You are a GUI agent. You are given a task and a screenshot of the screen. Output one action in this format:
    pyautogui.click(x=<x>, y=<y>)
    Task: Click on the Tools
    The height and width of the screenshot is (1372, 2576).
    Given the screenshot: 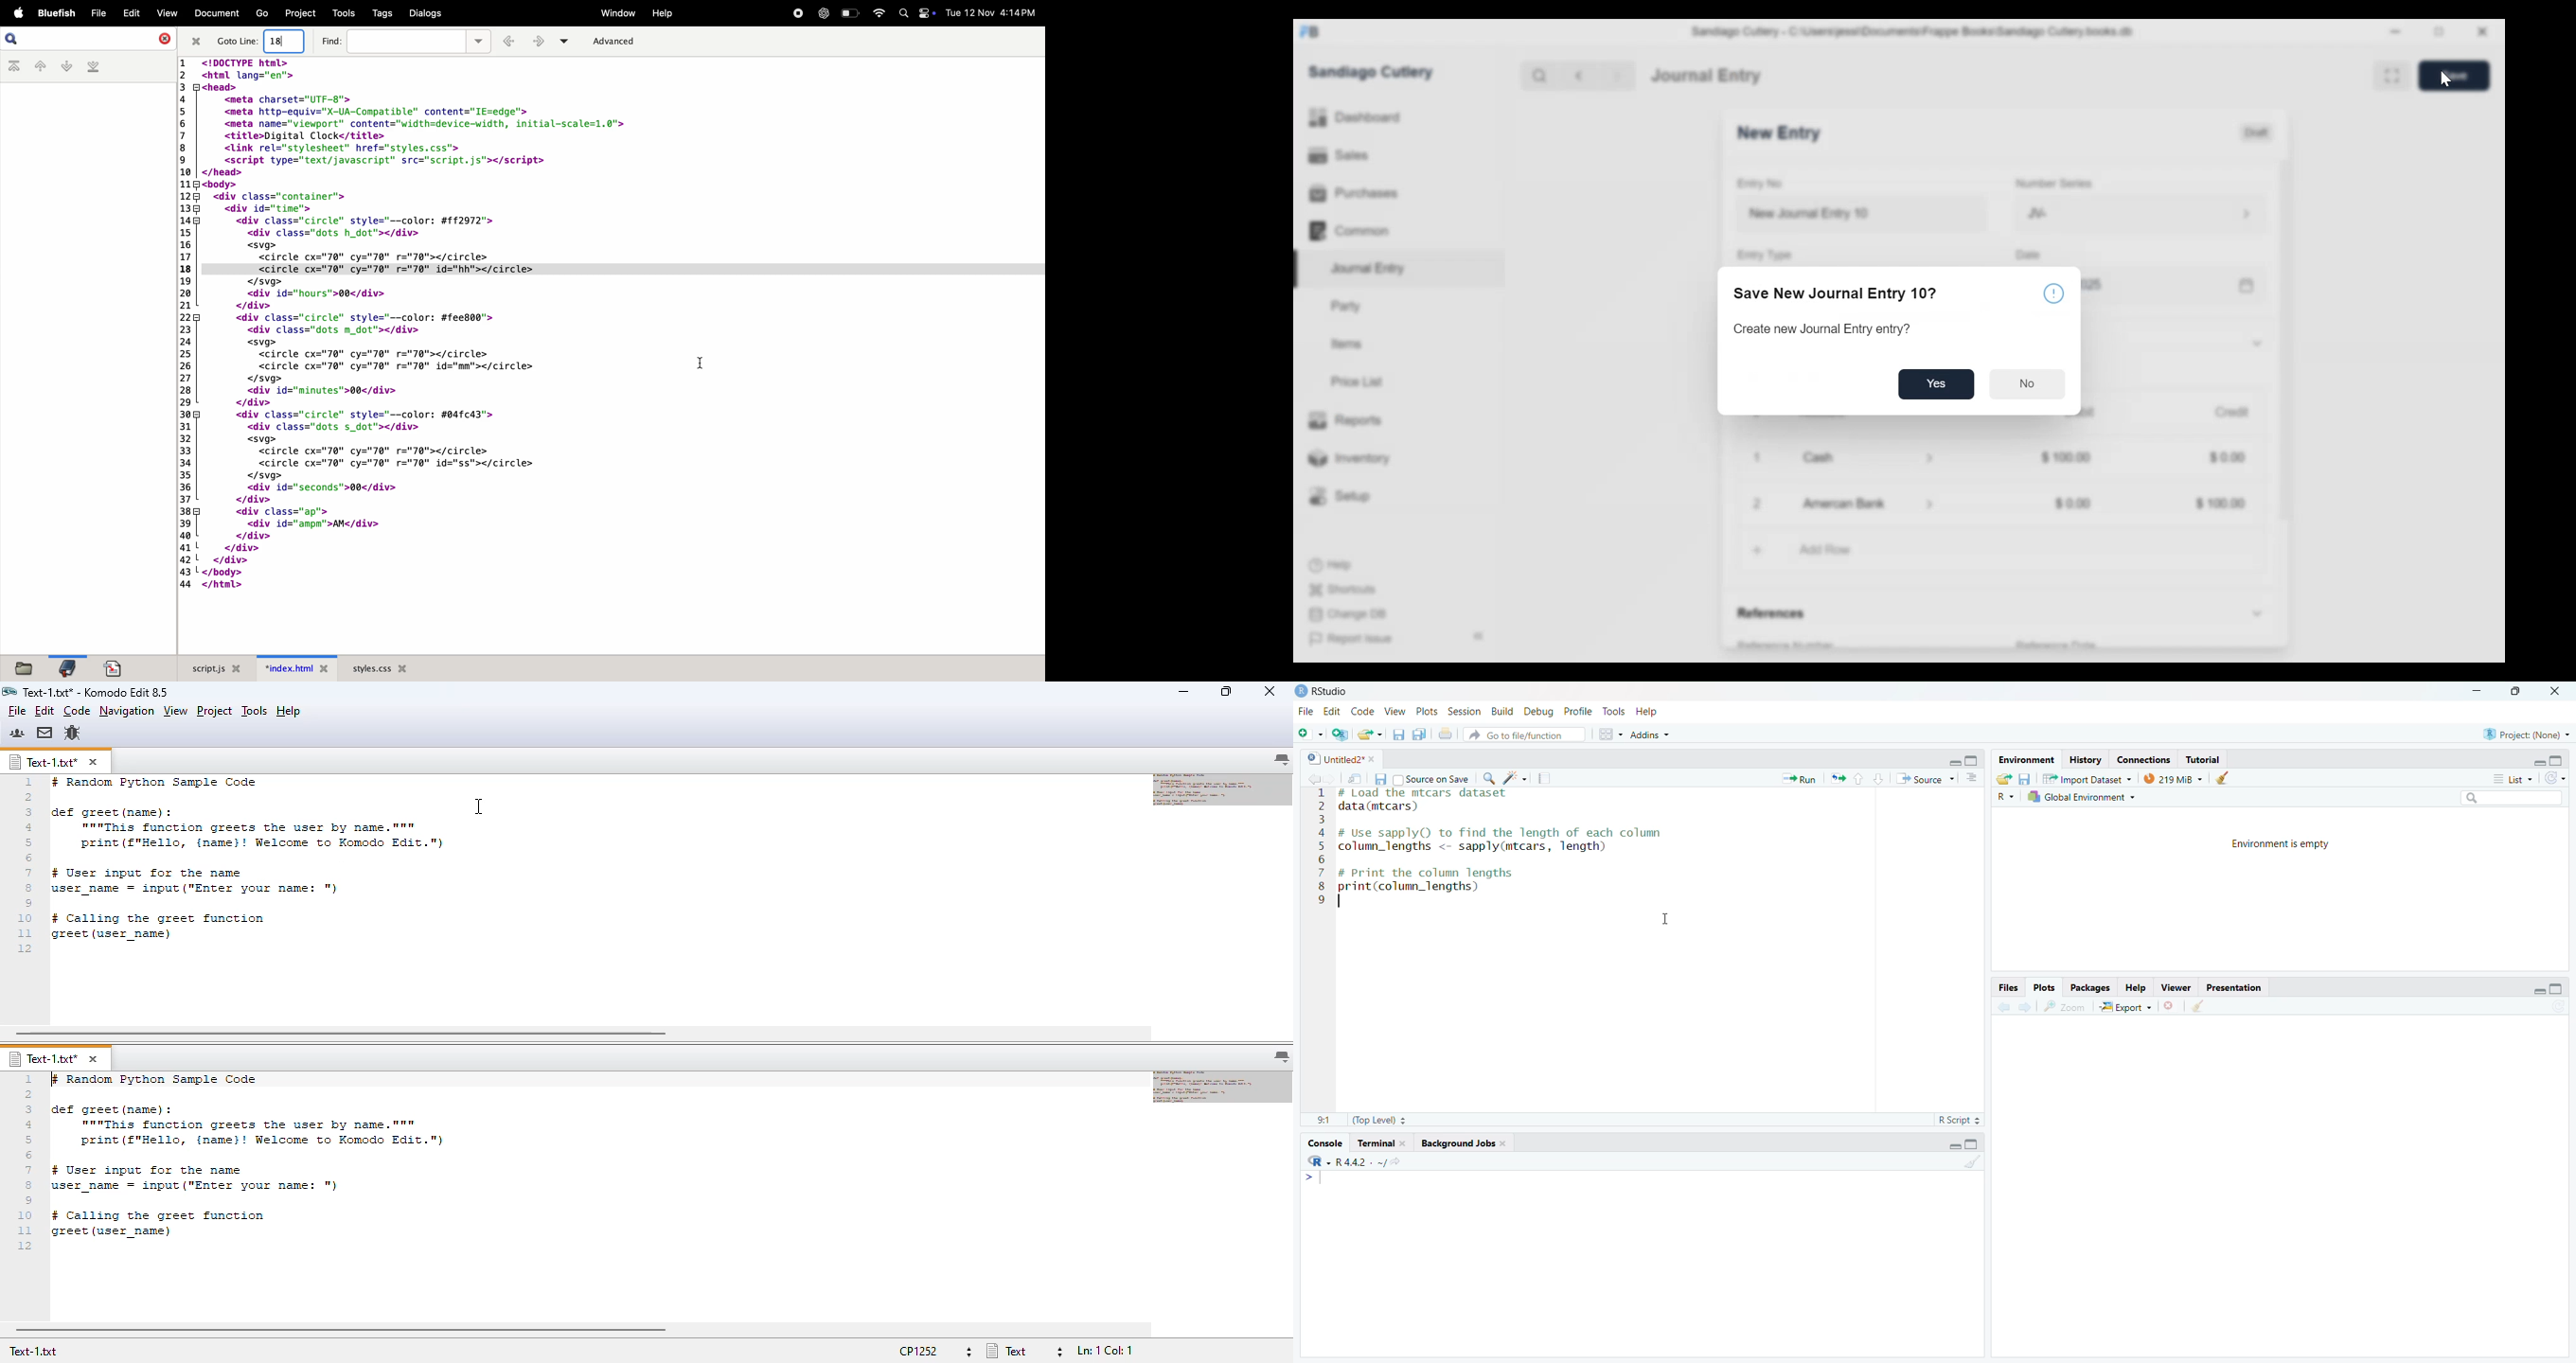 What is the action you would take?
    pyautogui.click(x=1616, y=712)
    